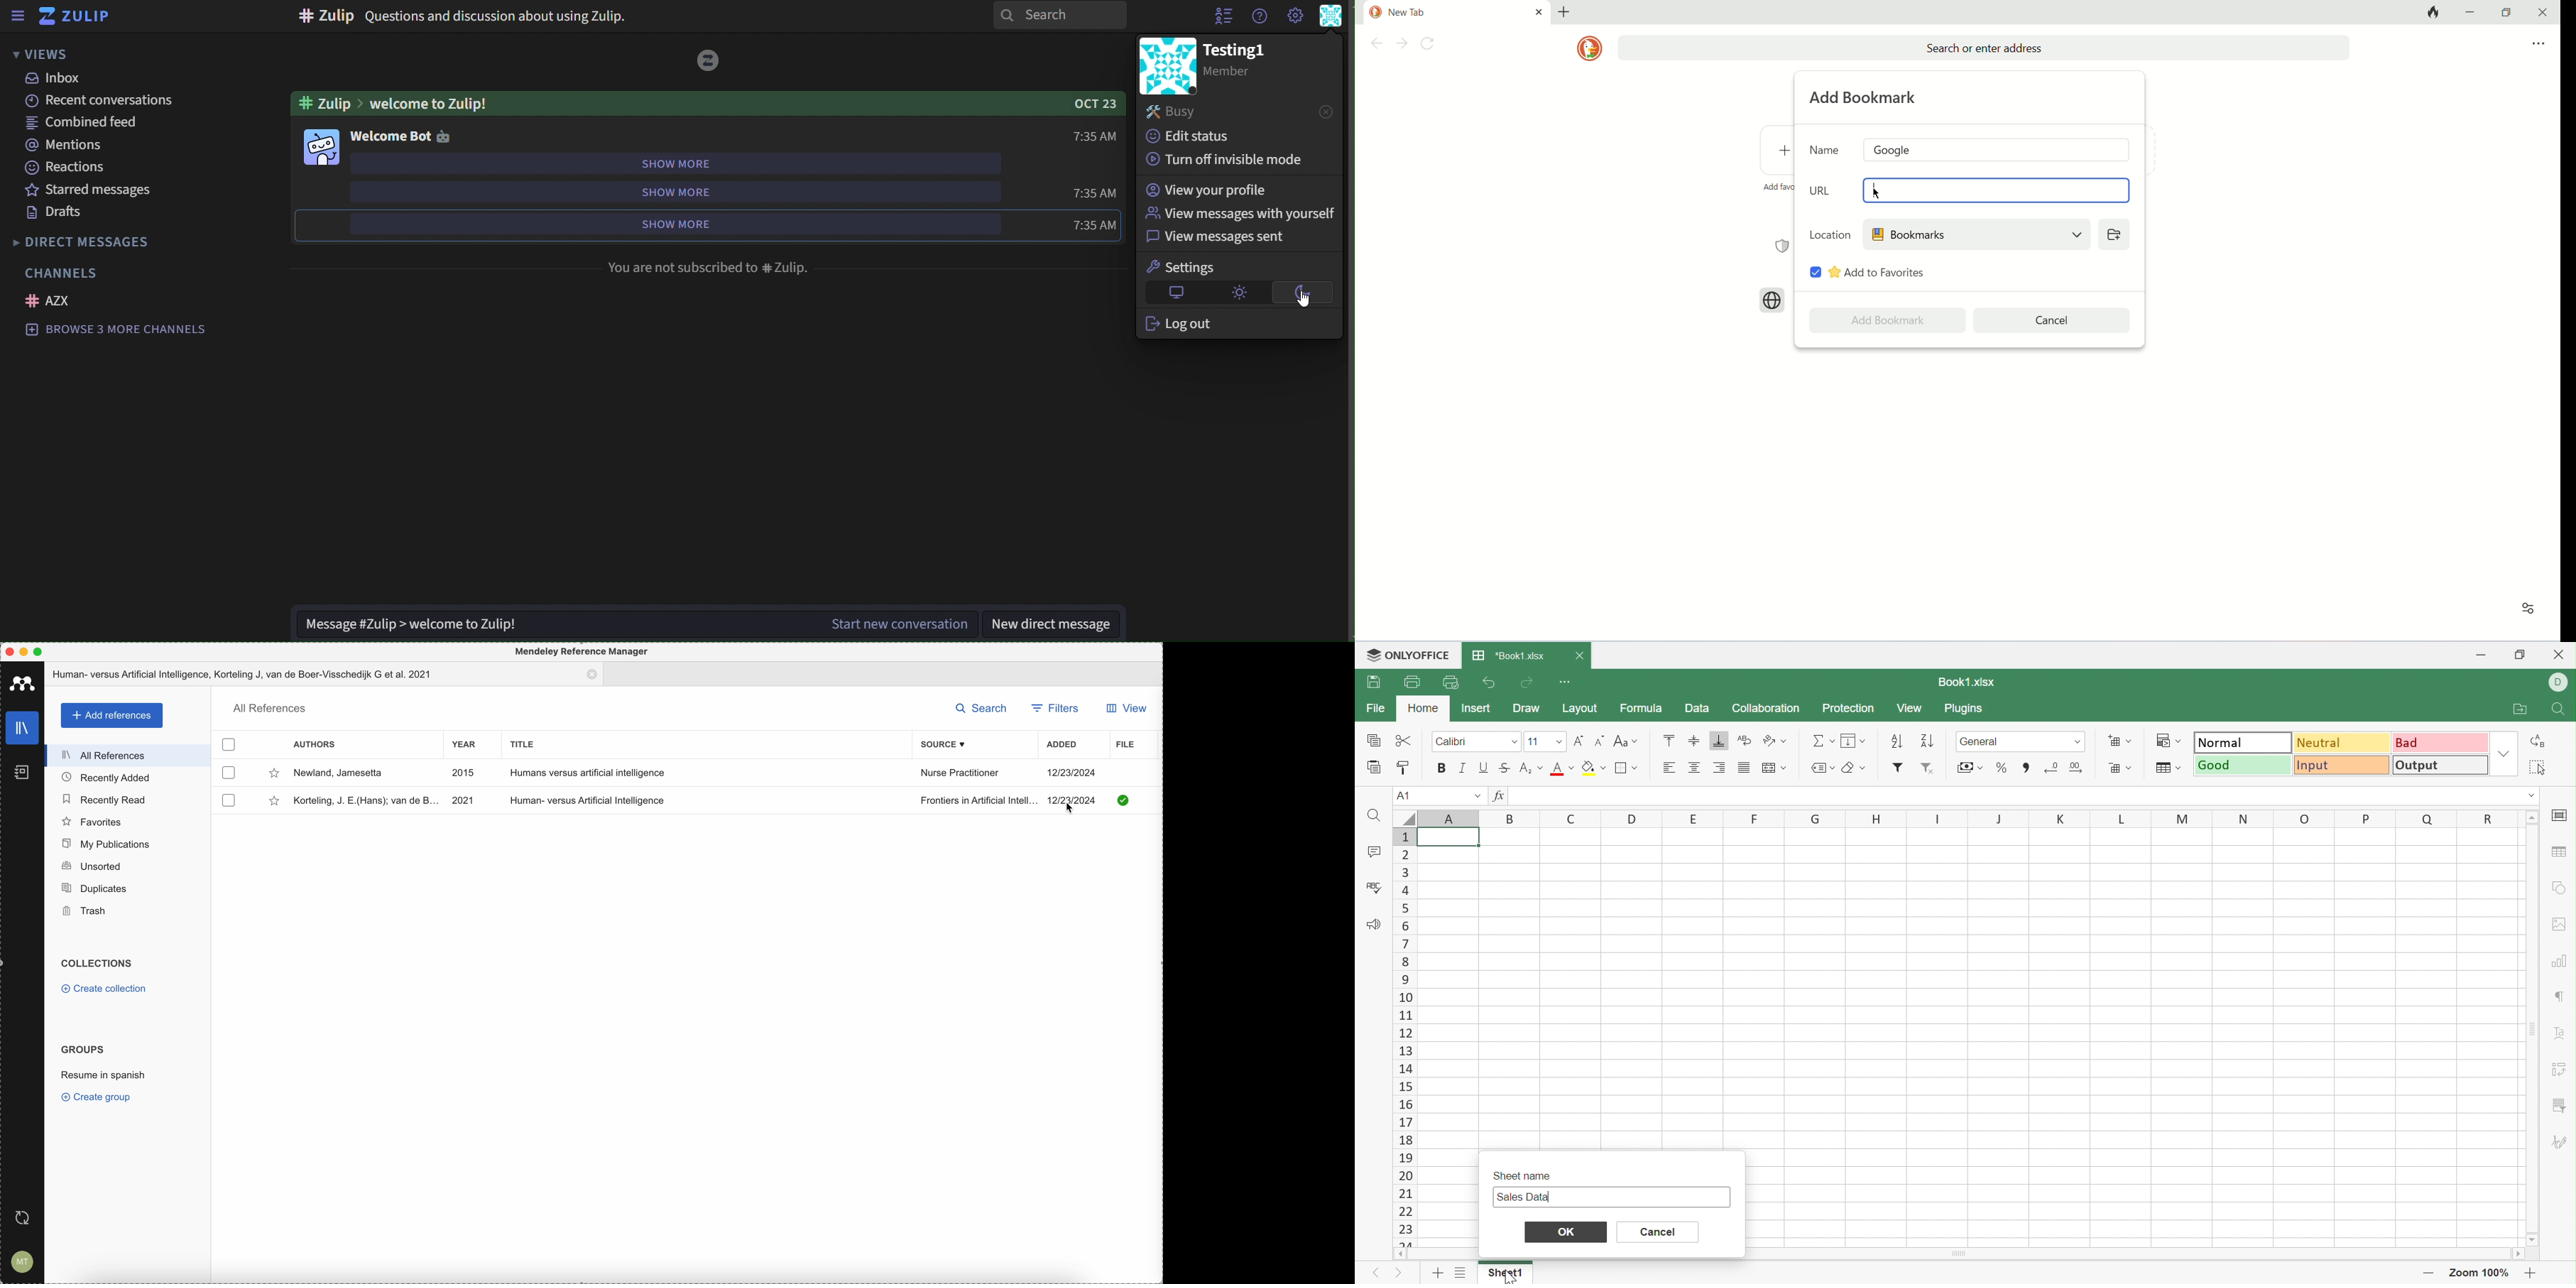 The image size is (2576, 1288). What do you see at coordinates (77, 16) in the screenshot?
I see `zulip` at bounding box center [77, 16].